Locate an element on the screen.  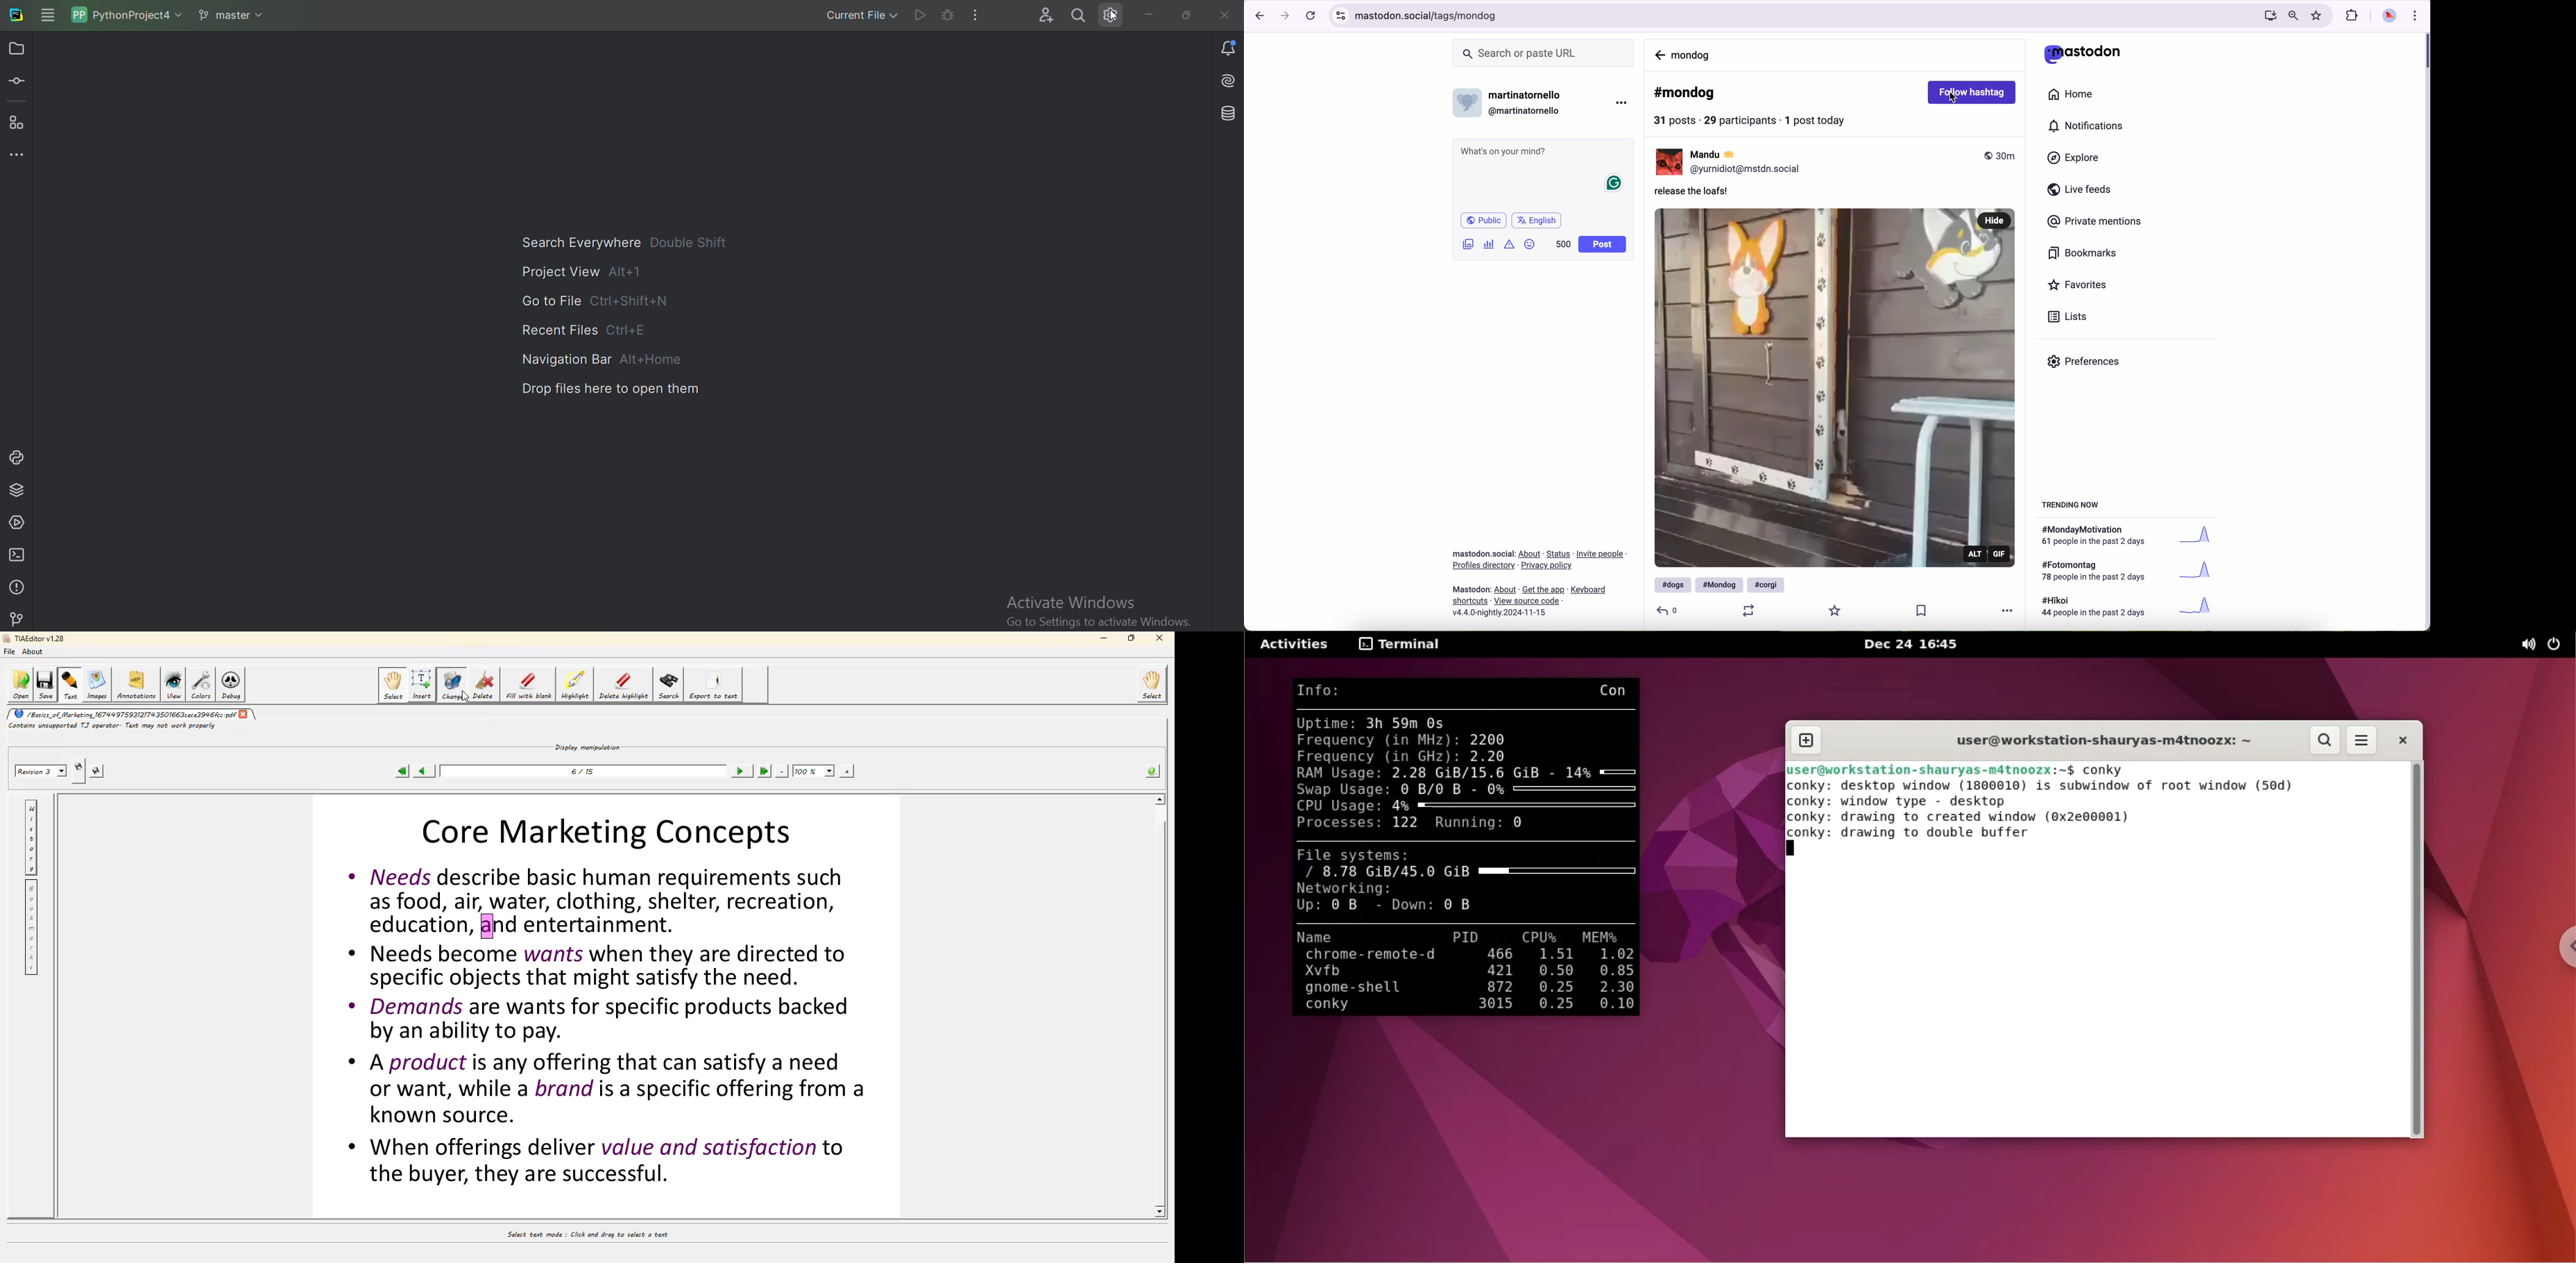
URL is located at coordinates (1789, 17).